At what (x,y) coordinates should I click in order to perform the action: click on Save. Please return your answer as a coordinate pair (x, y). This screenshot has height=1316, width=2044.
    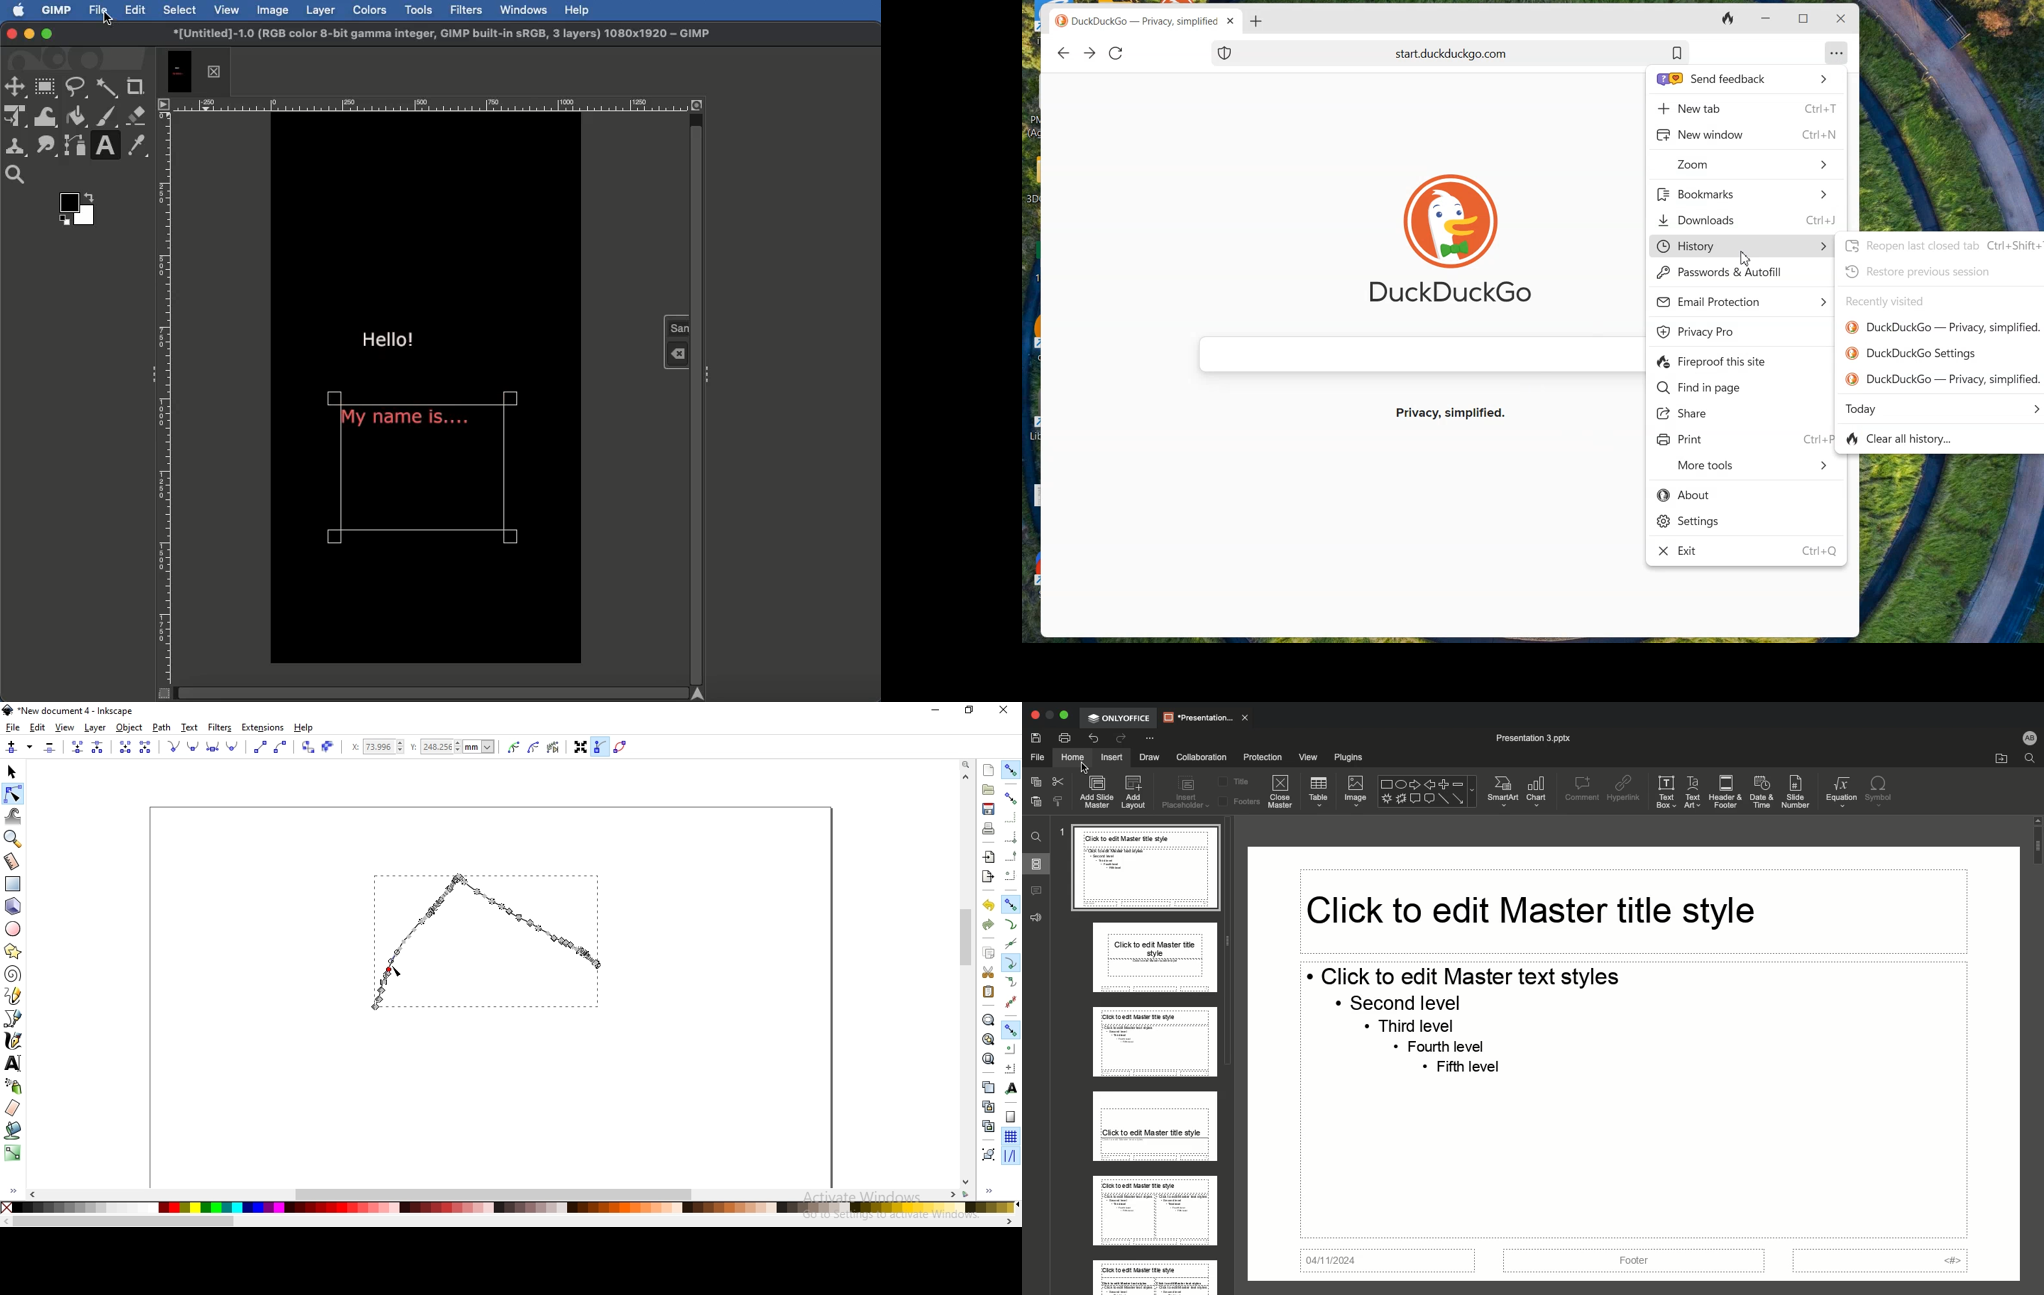
    Looking at the image, I should click on (1035, 737).